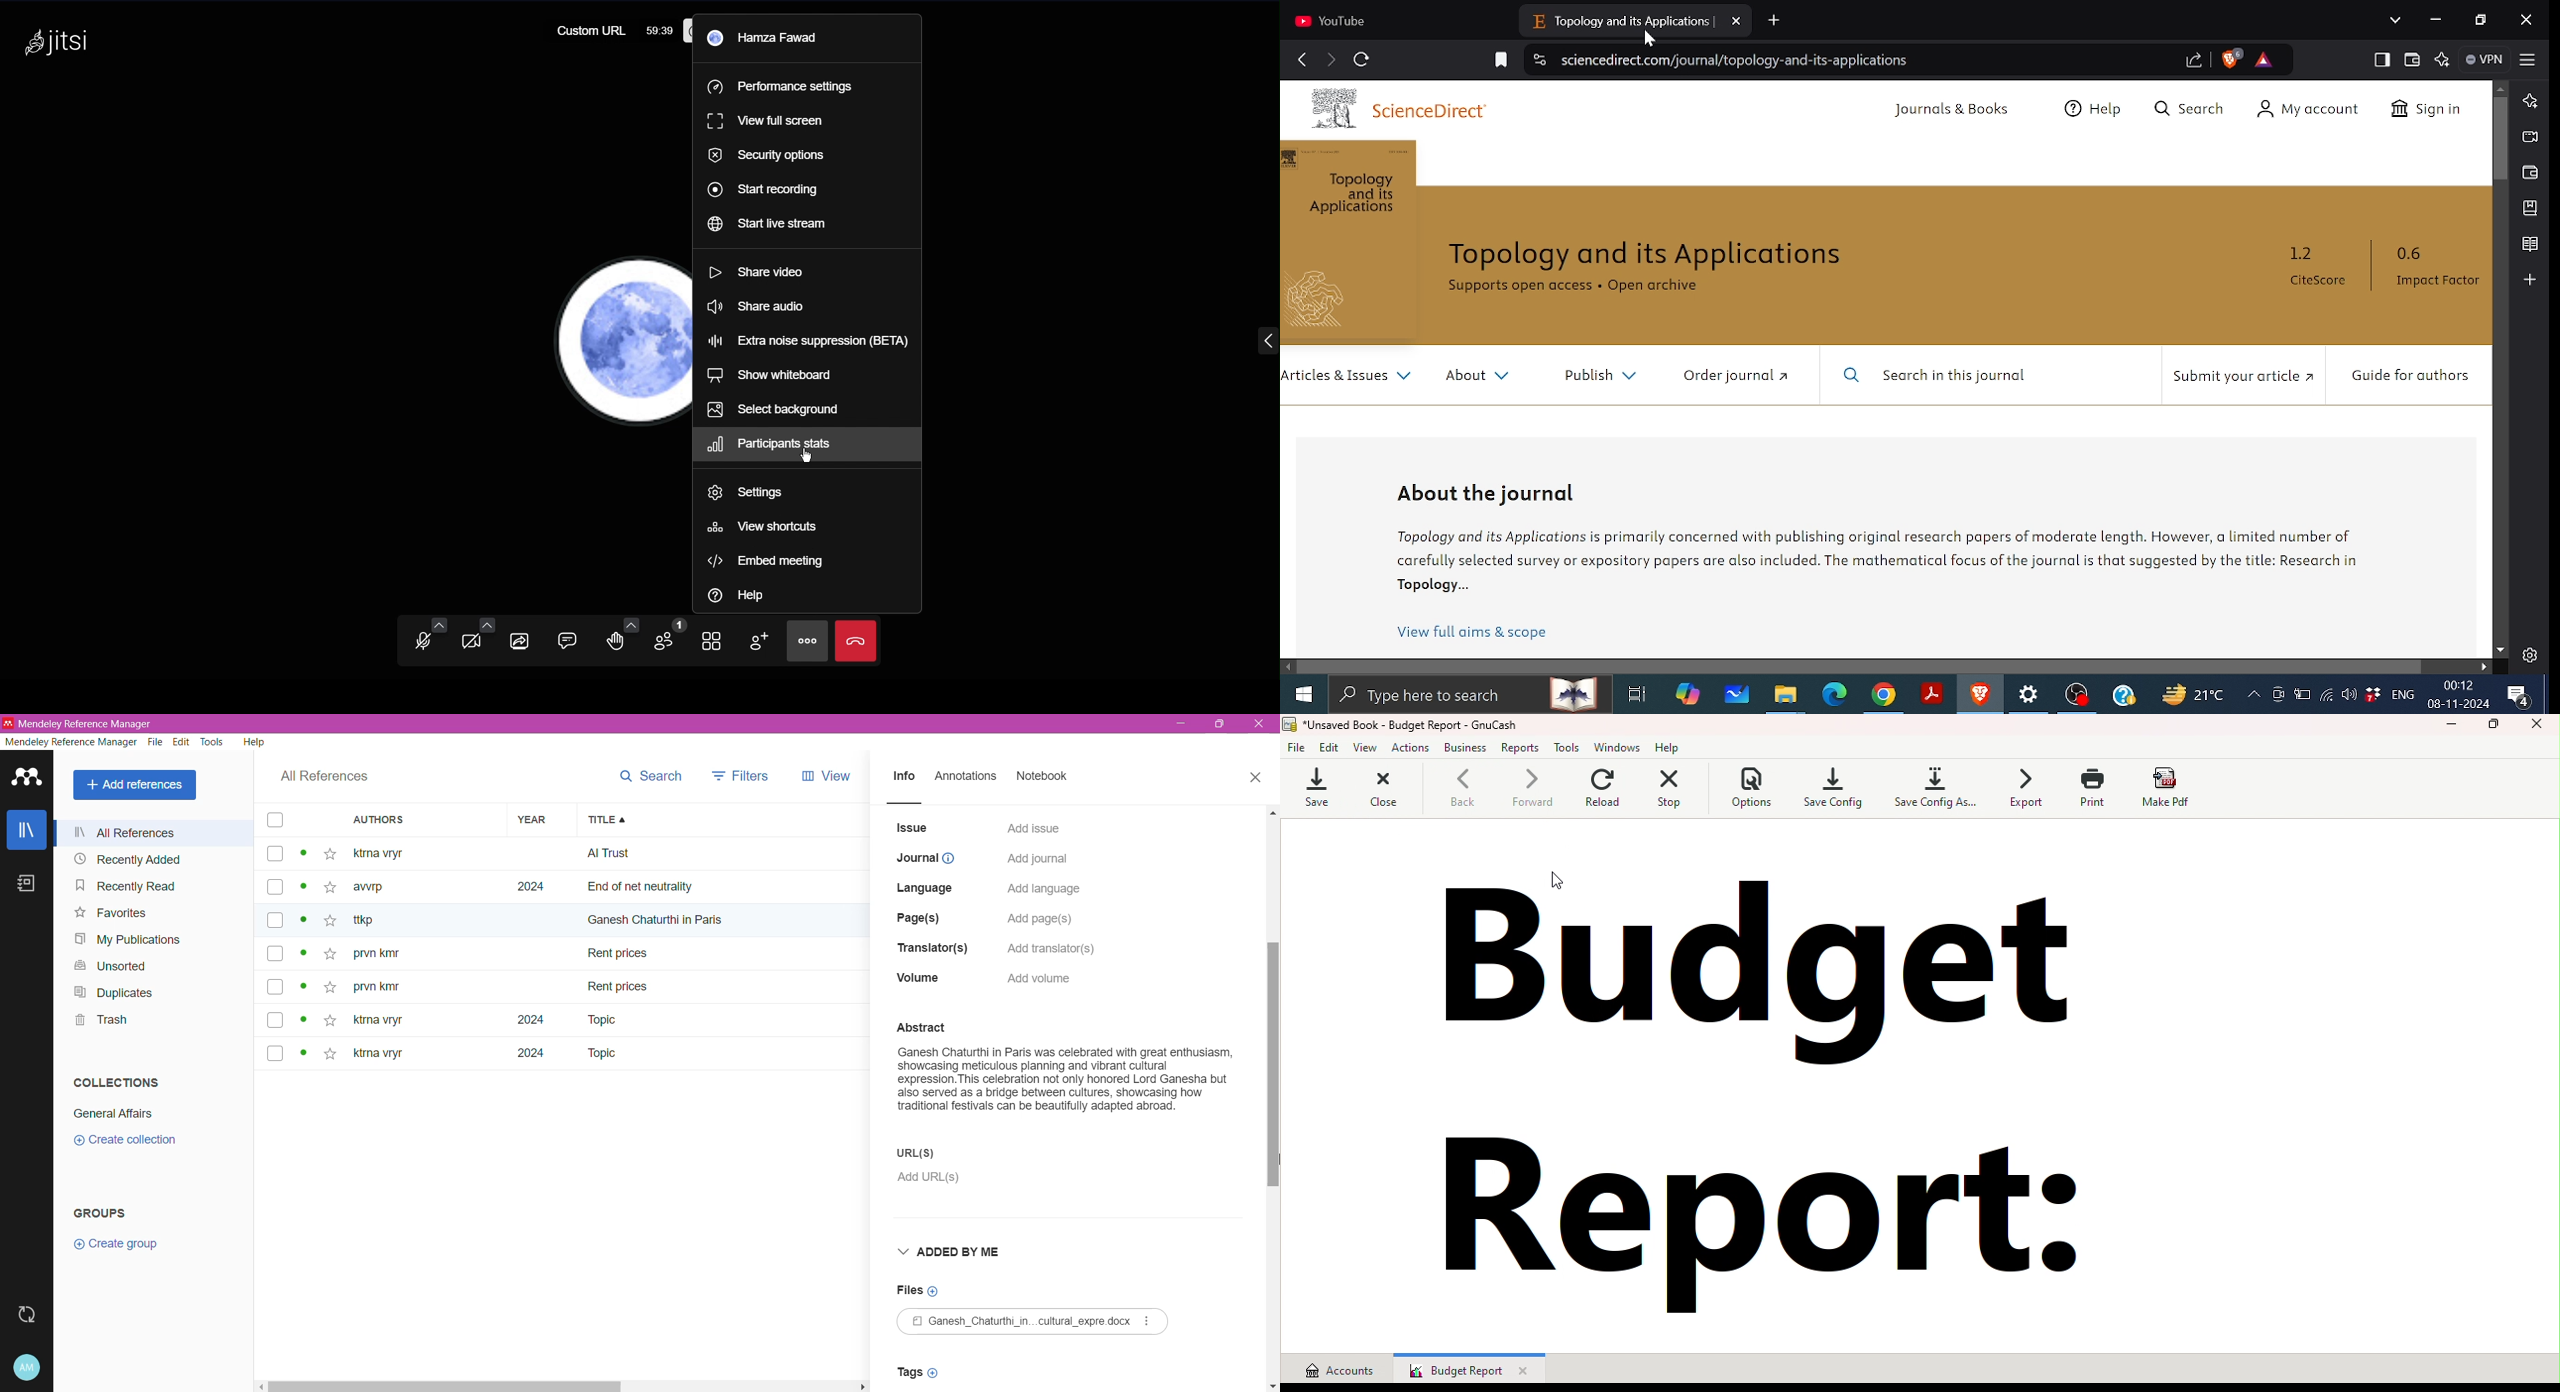 This screenshot has height=1400, width=2576. I want to click on Add bookmark, so click(1502, 60).